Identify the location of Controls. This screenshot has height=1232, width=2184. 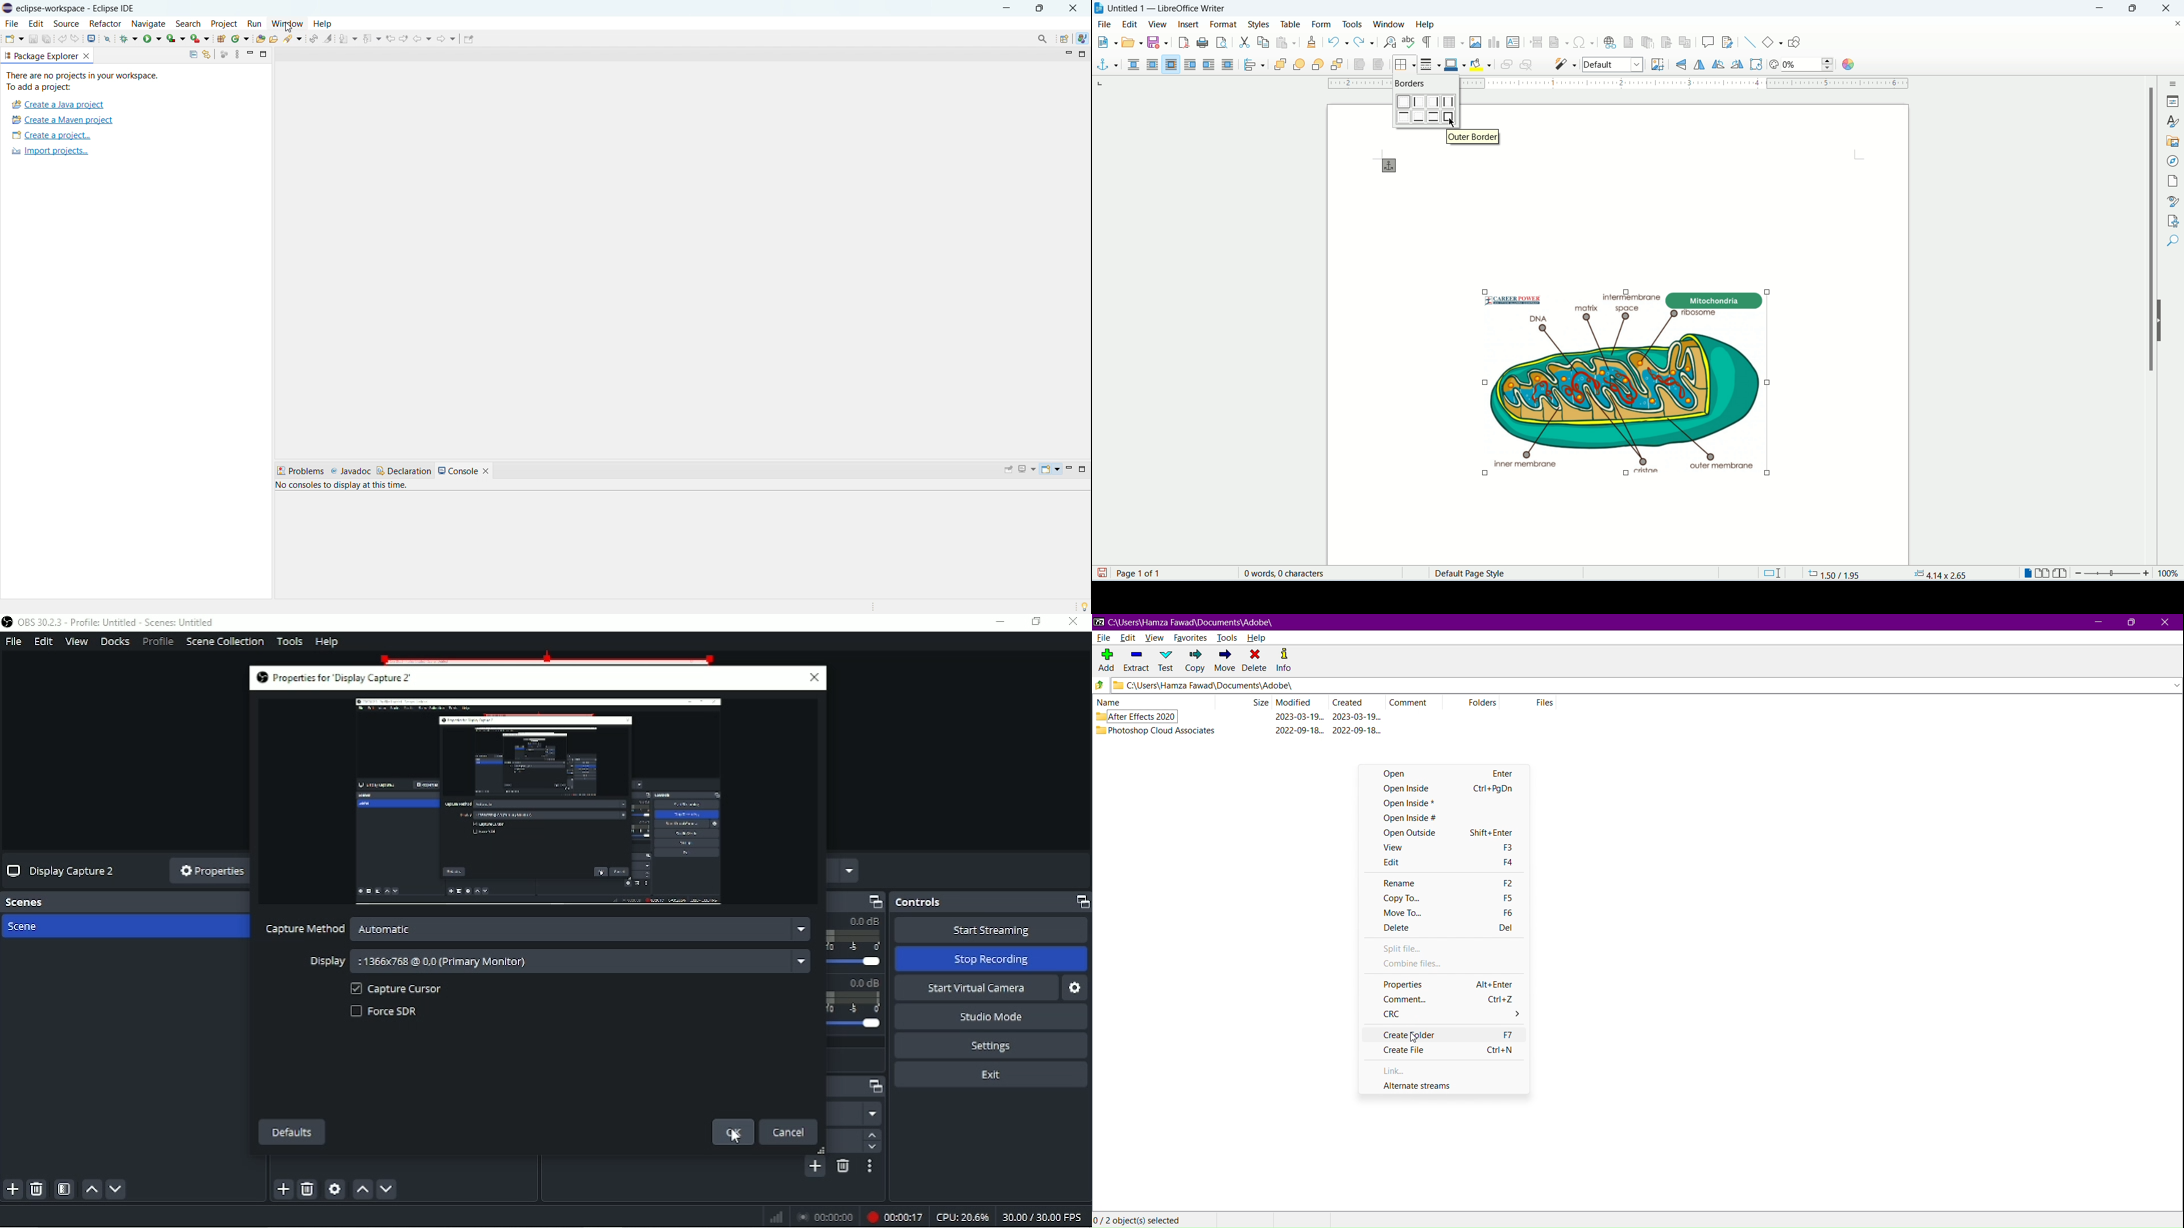
(990, 902).